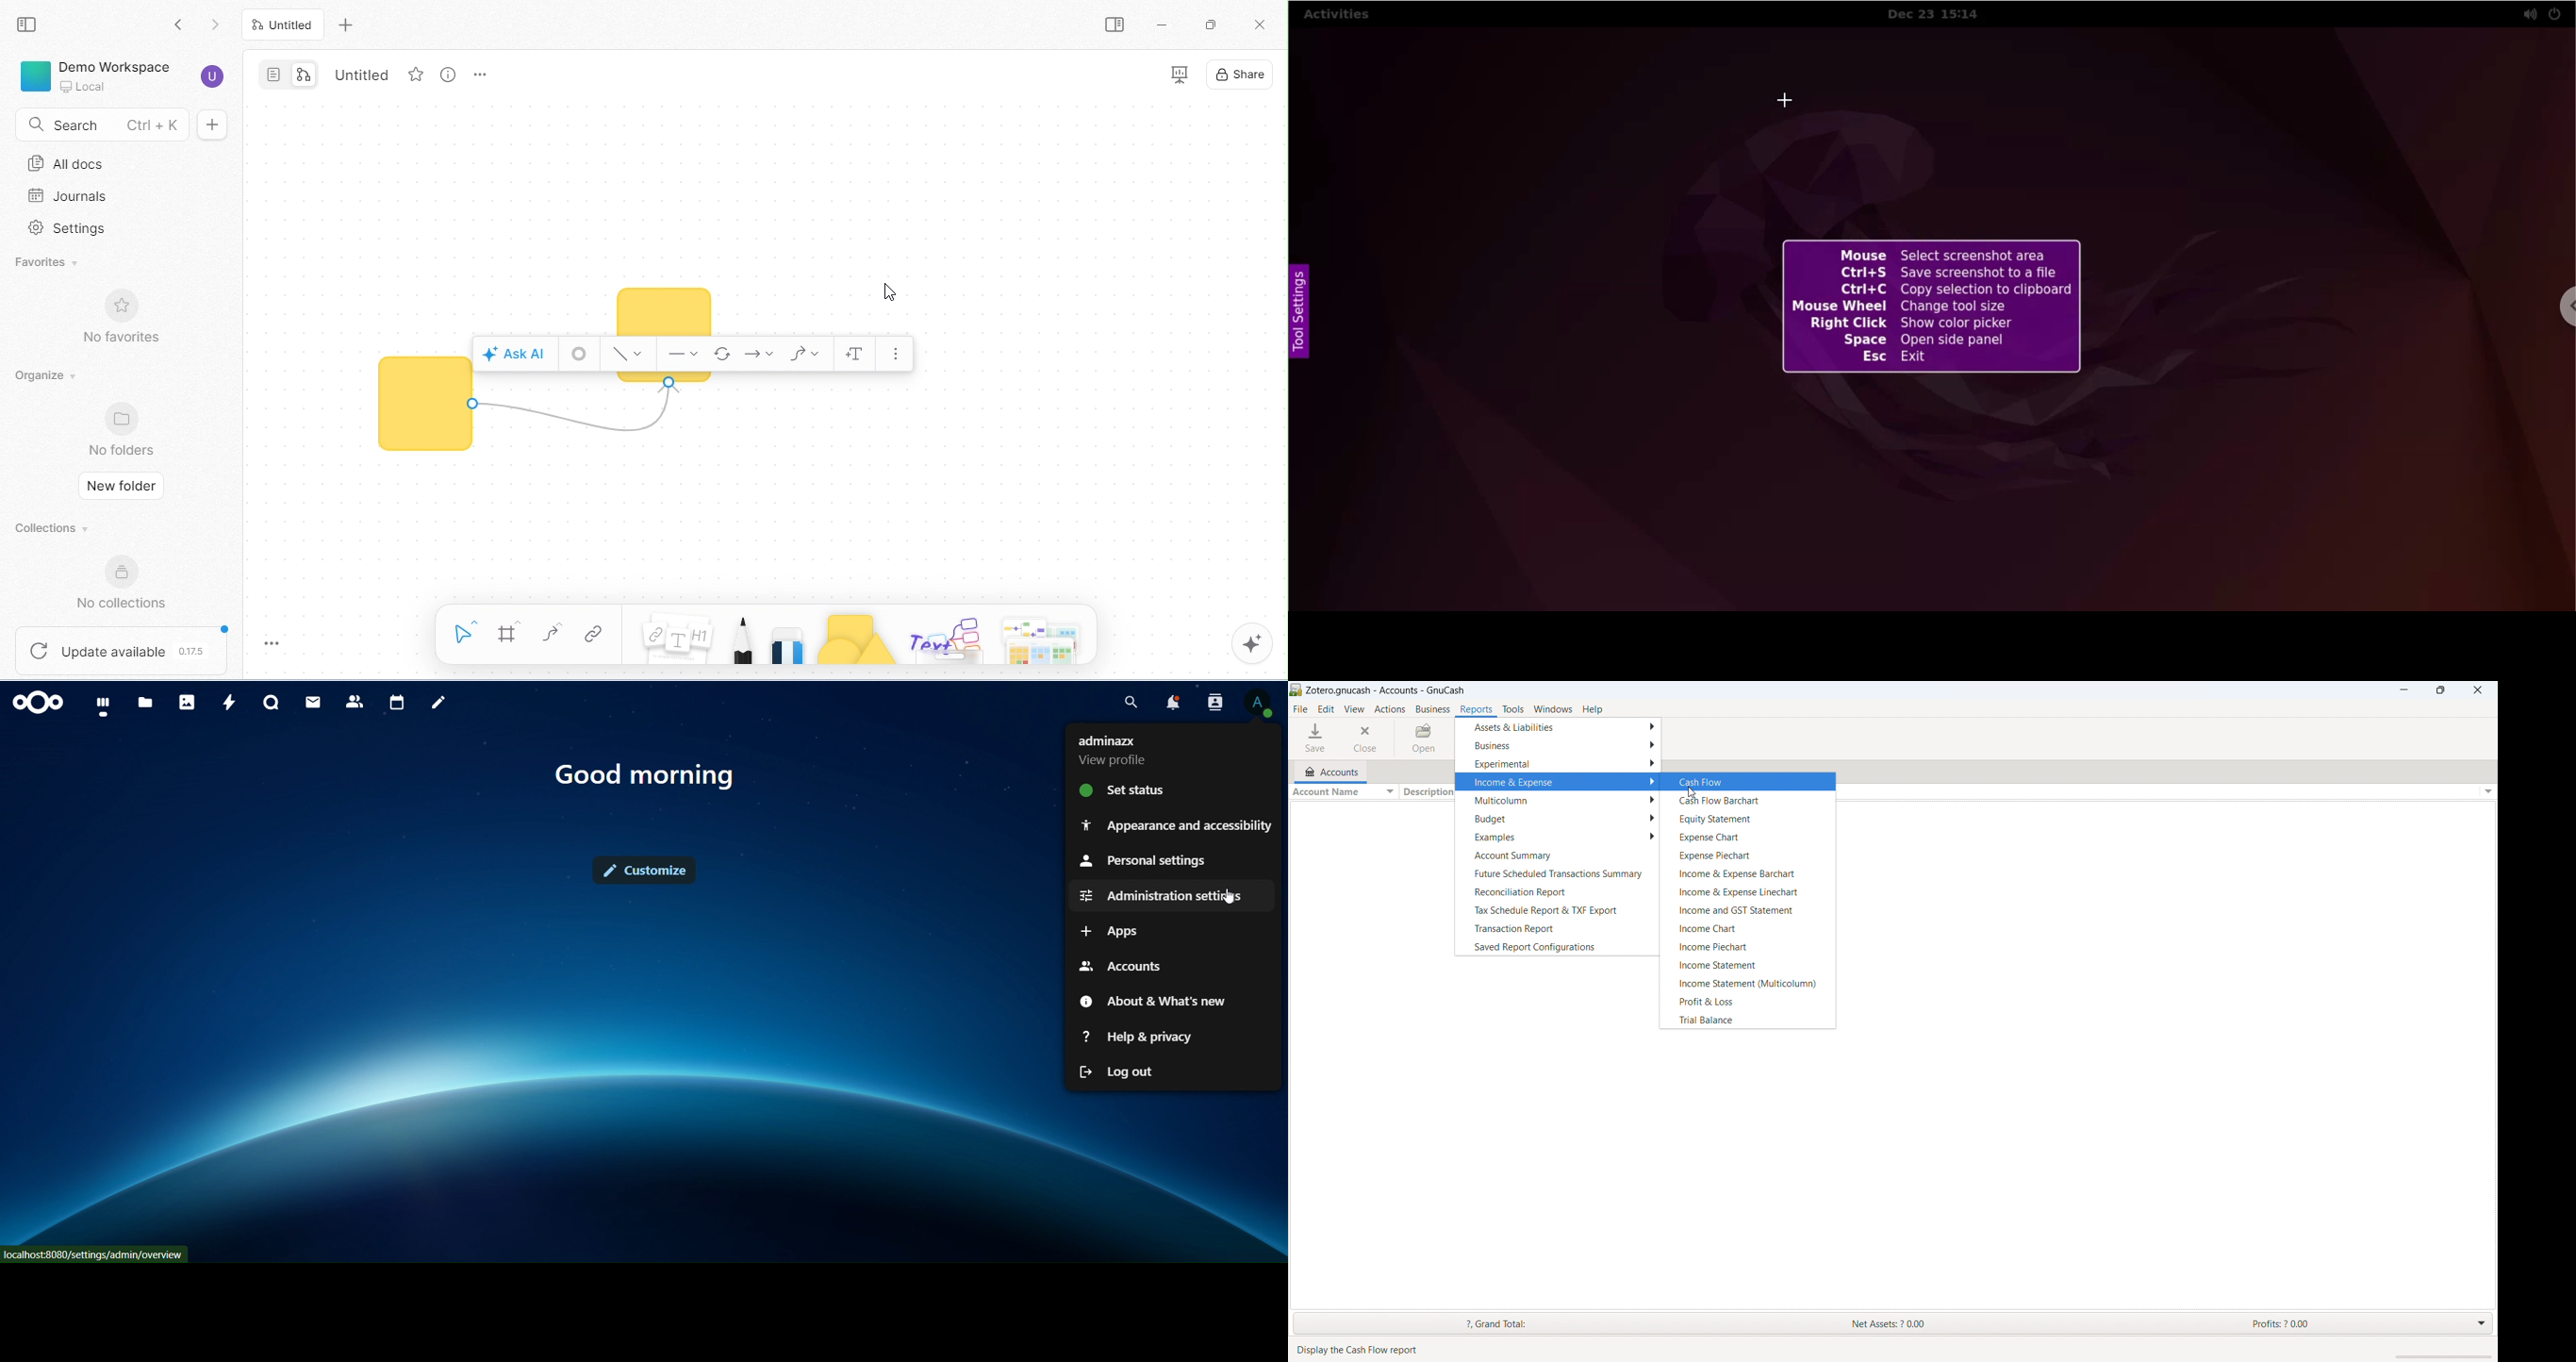  What do you see at coordinates (40, 706) in the screenshot?
I see `icon` at bounding box center [40, 706].